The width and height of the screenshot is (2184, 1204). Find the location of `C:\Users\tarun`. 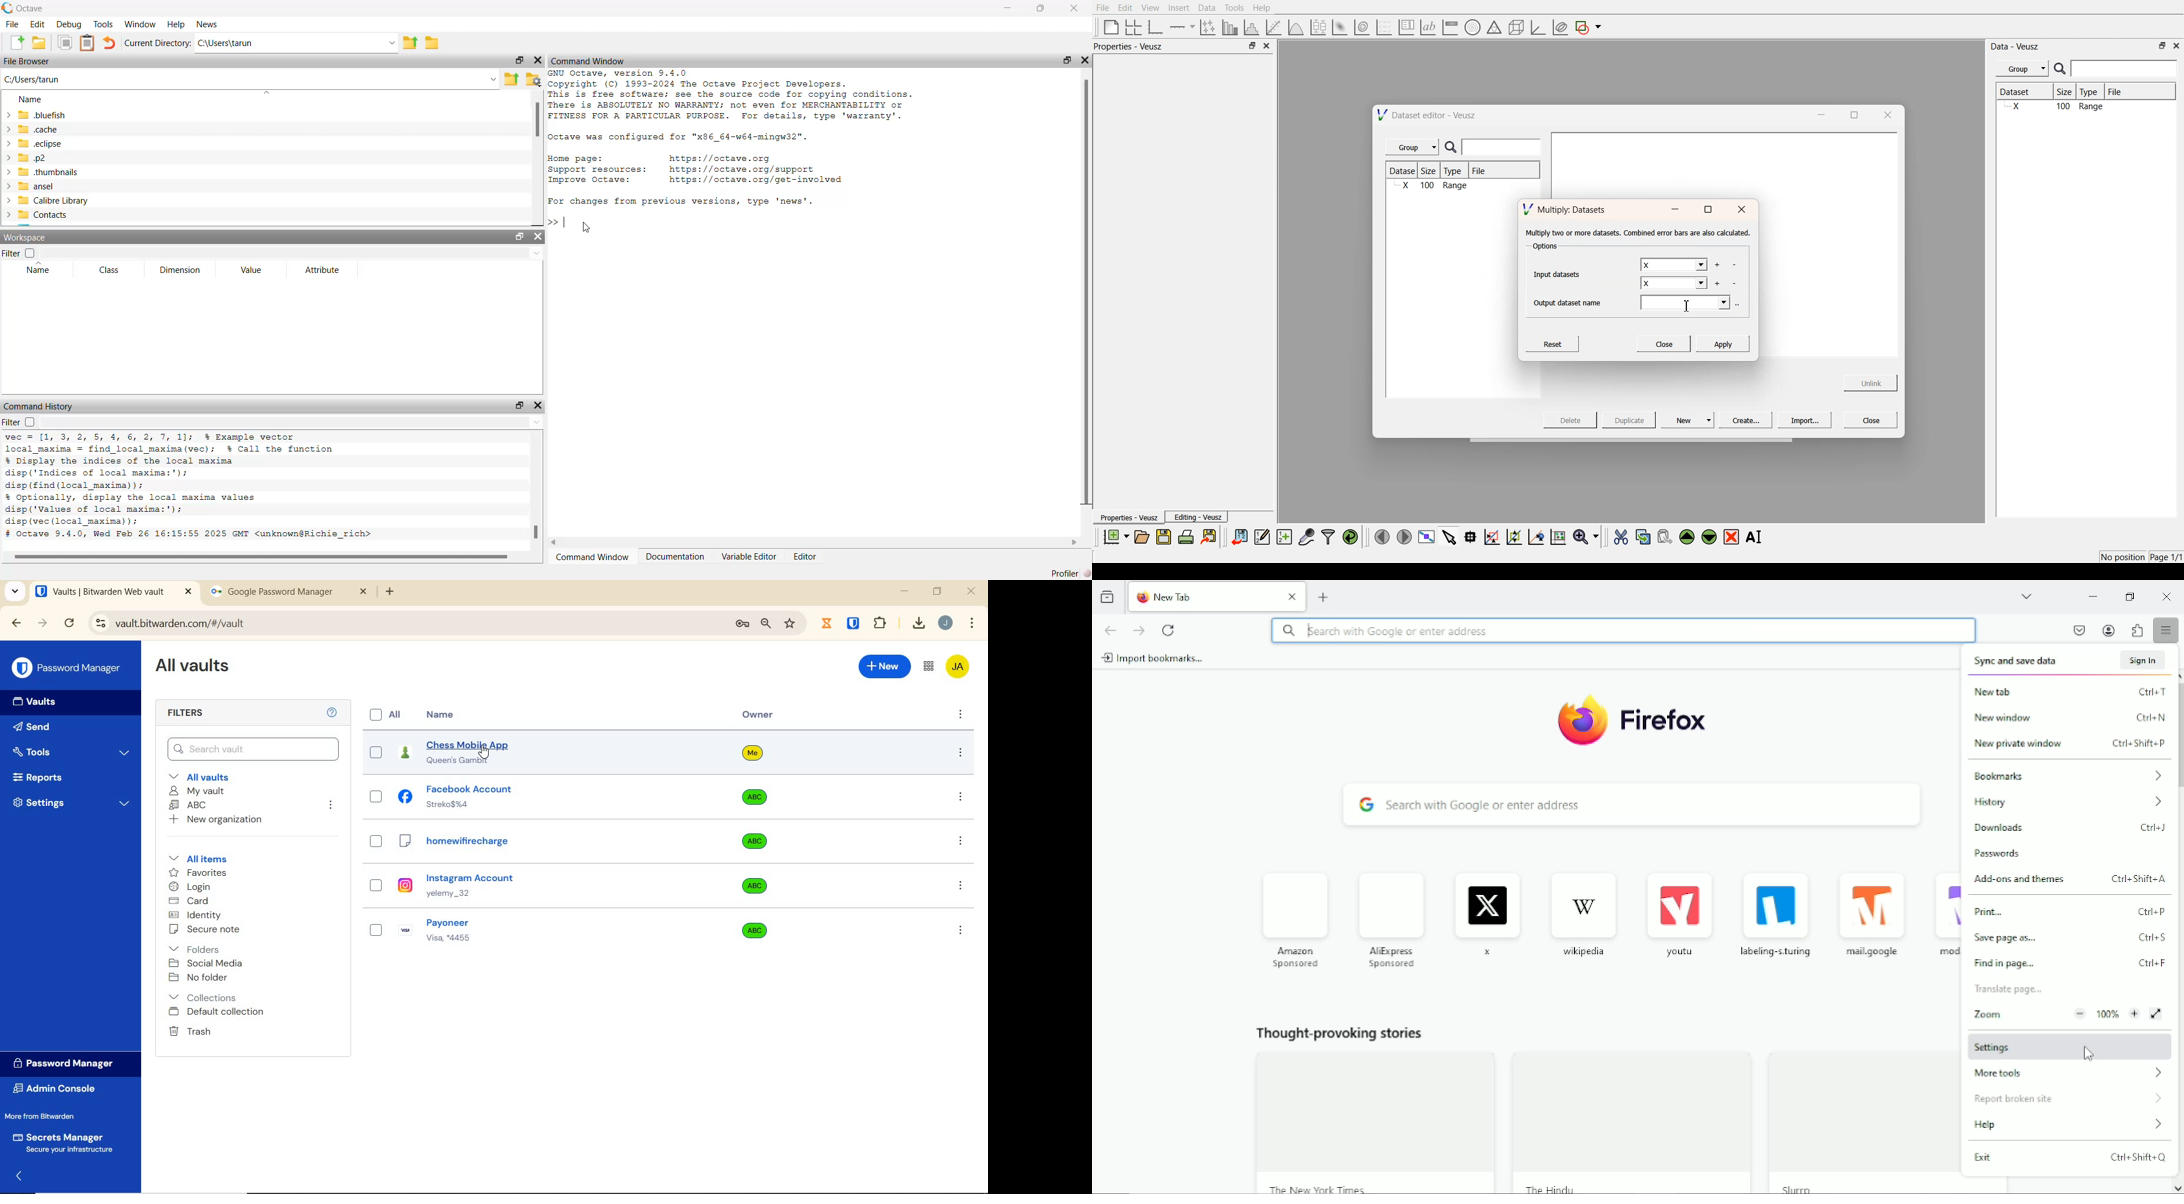

C:\Users\tarun is located at coordinates (288, 43).